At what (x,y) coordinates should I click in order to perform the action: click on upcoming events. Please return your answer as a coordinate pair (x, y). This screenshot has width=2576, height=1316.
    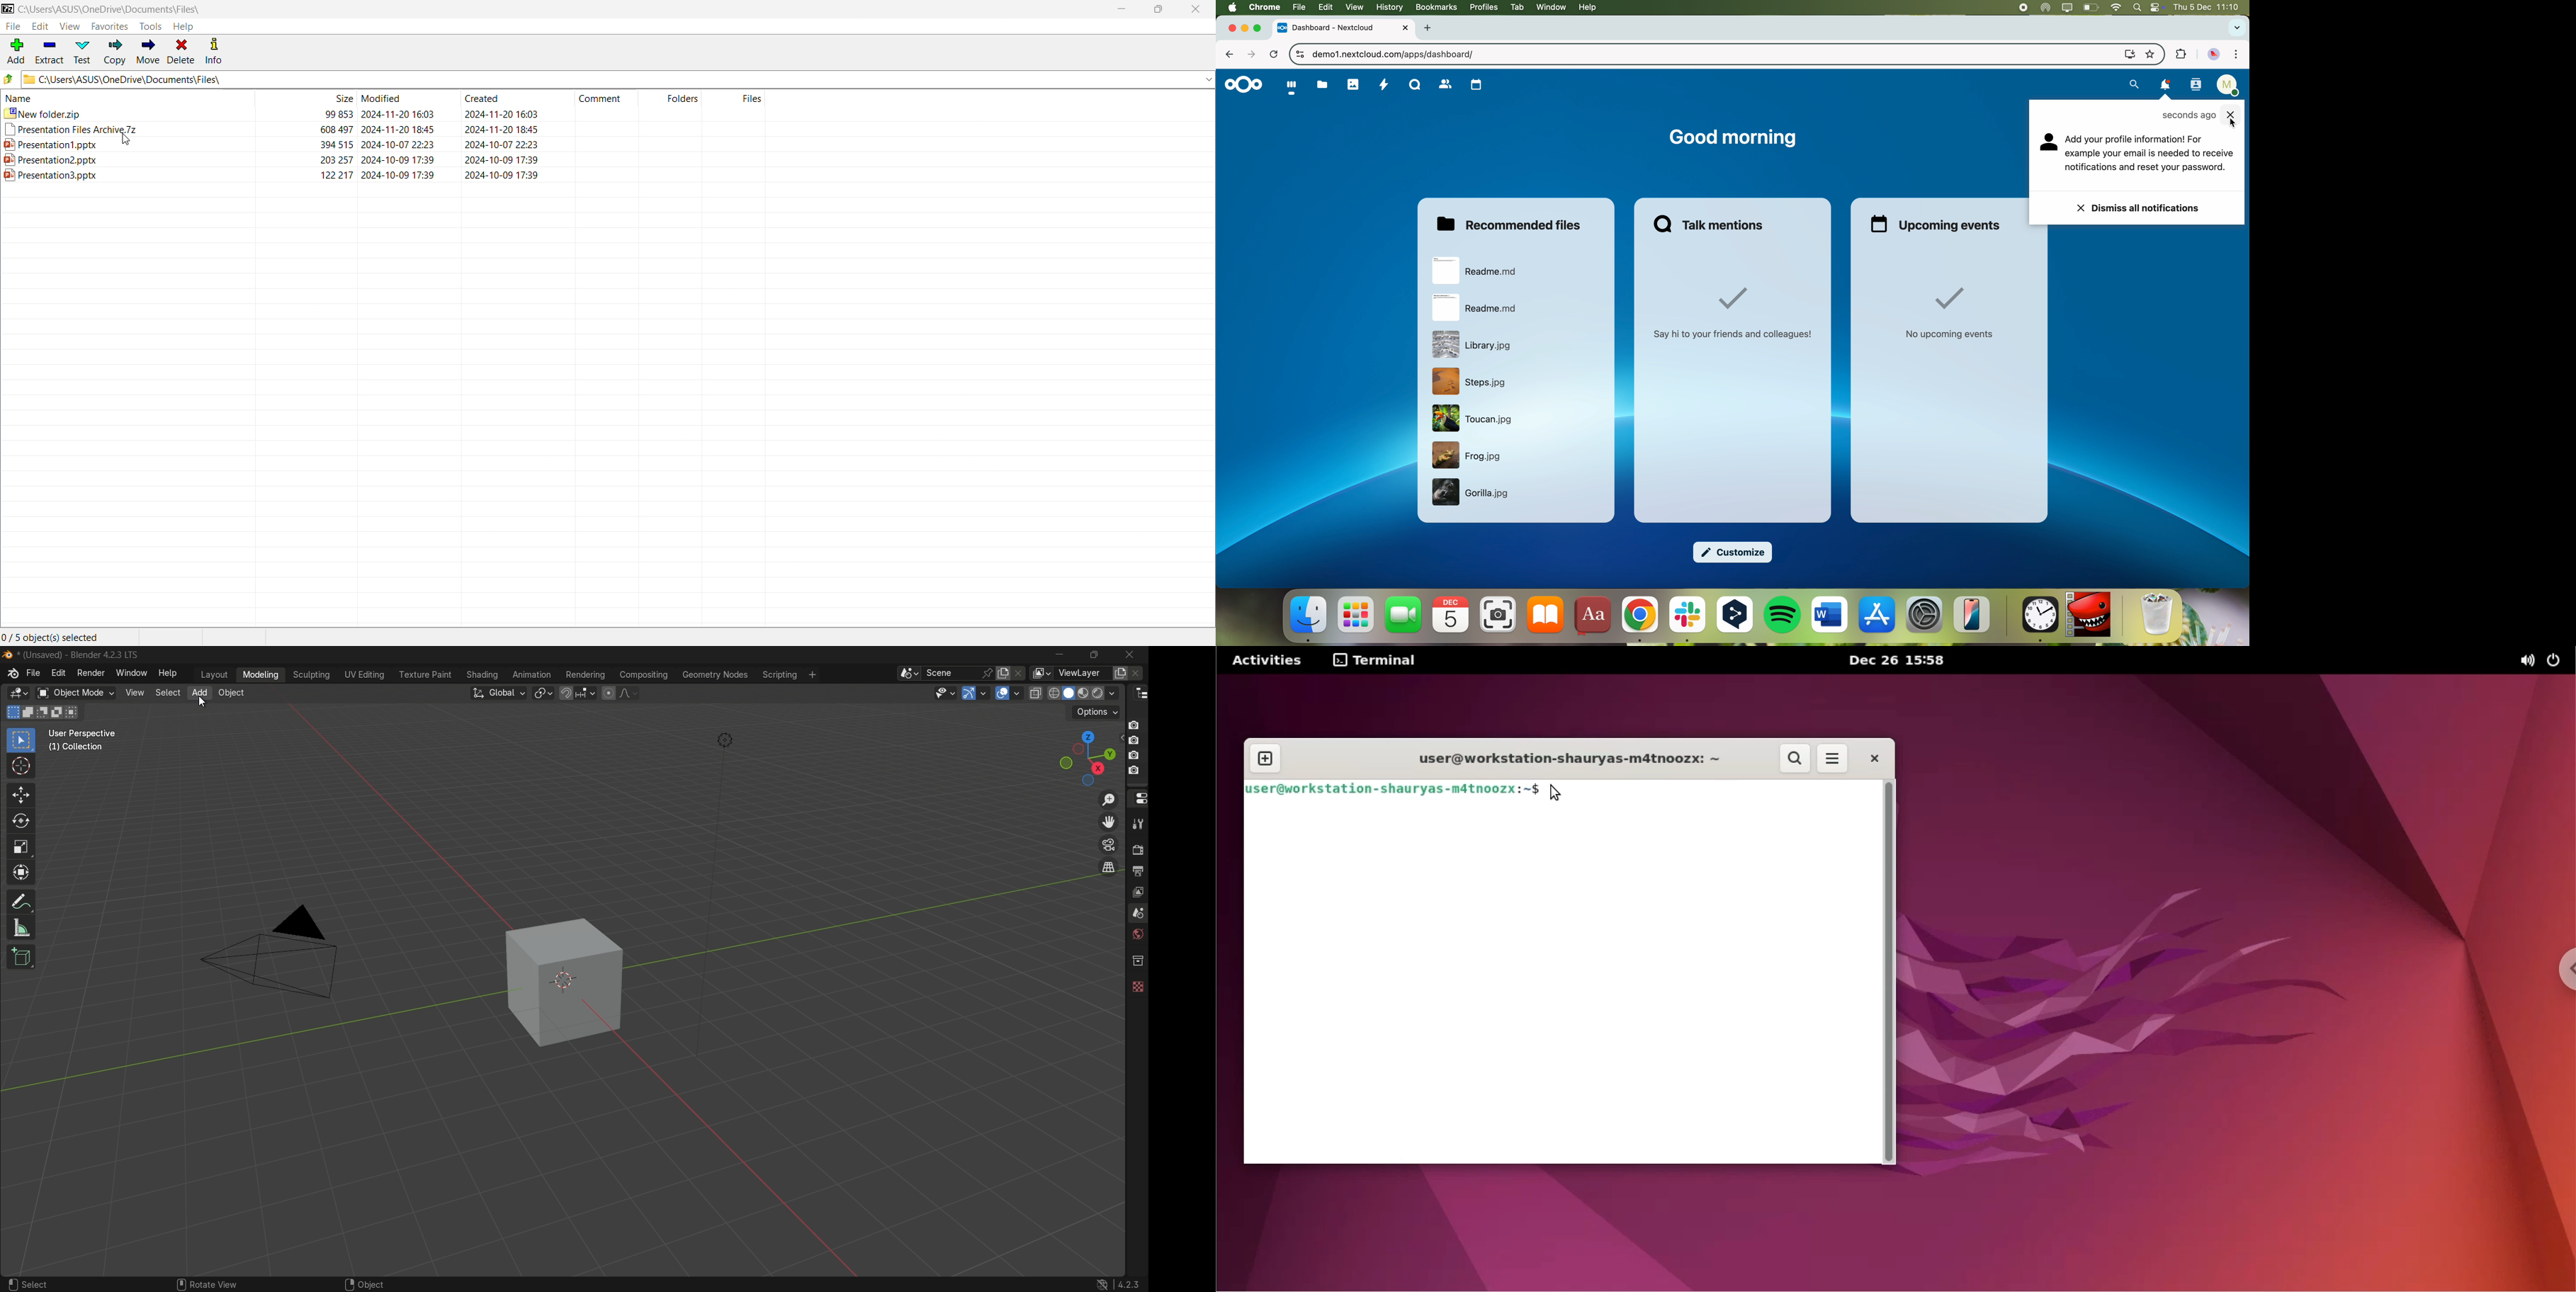
    Looking at the image, I should click on (1937, 224).